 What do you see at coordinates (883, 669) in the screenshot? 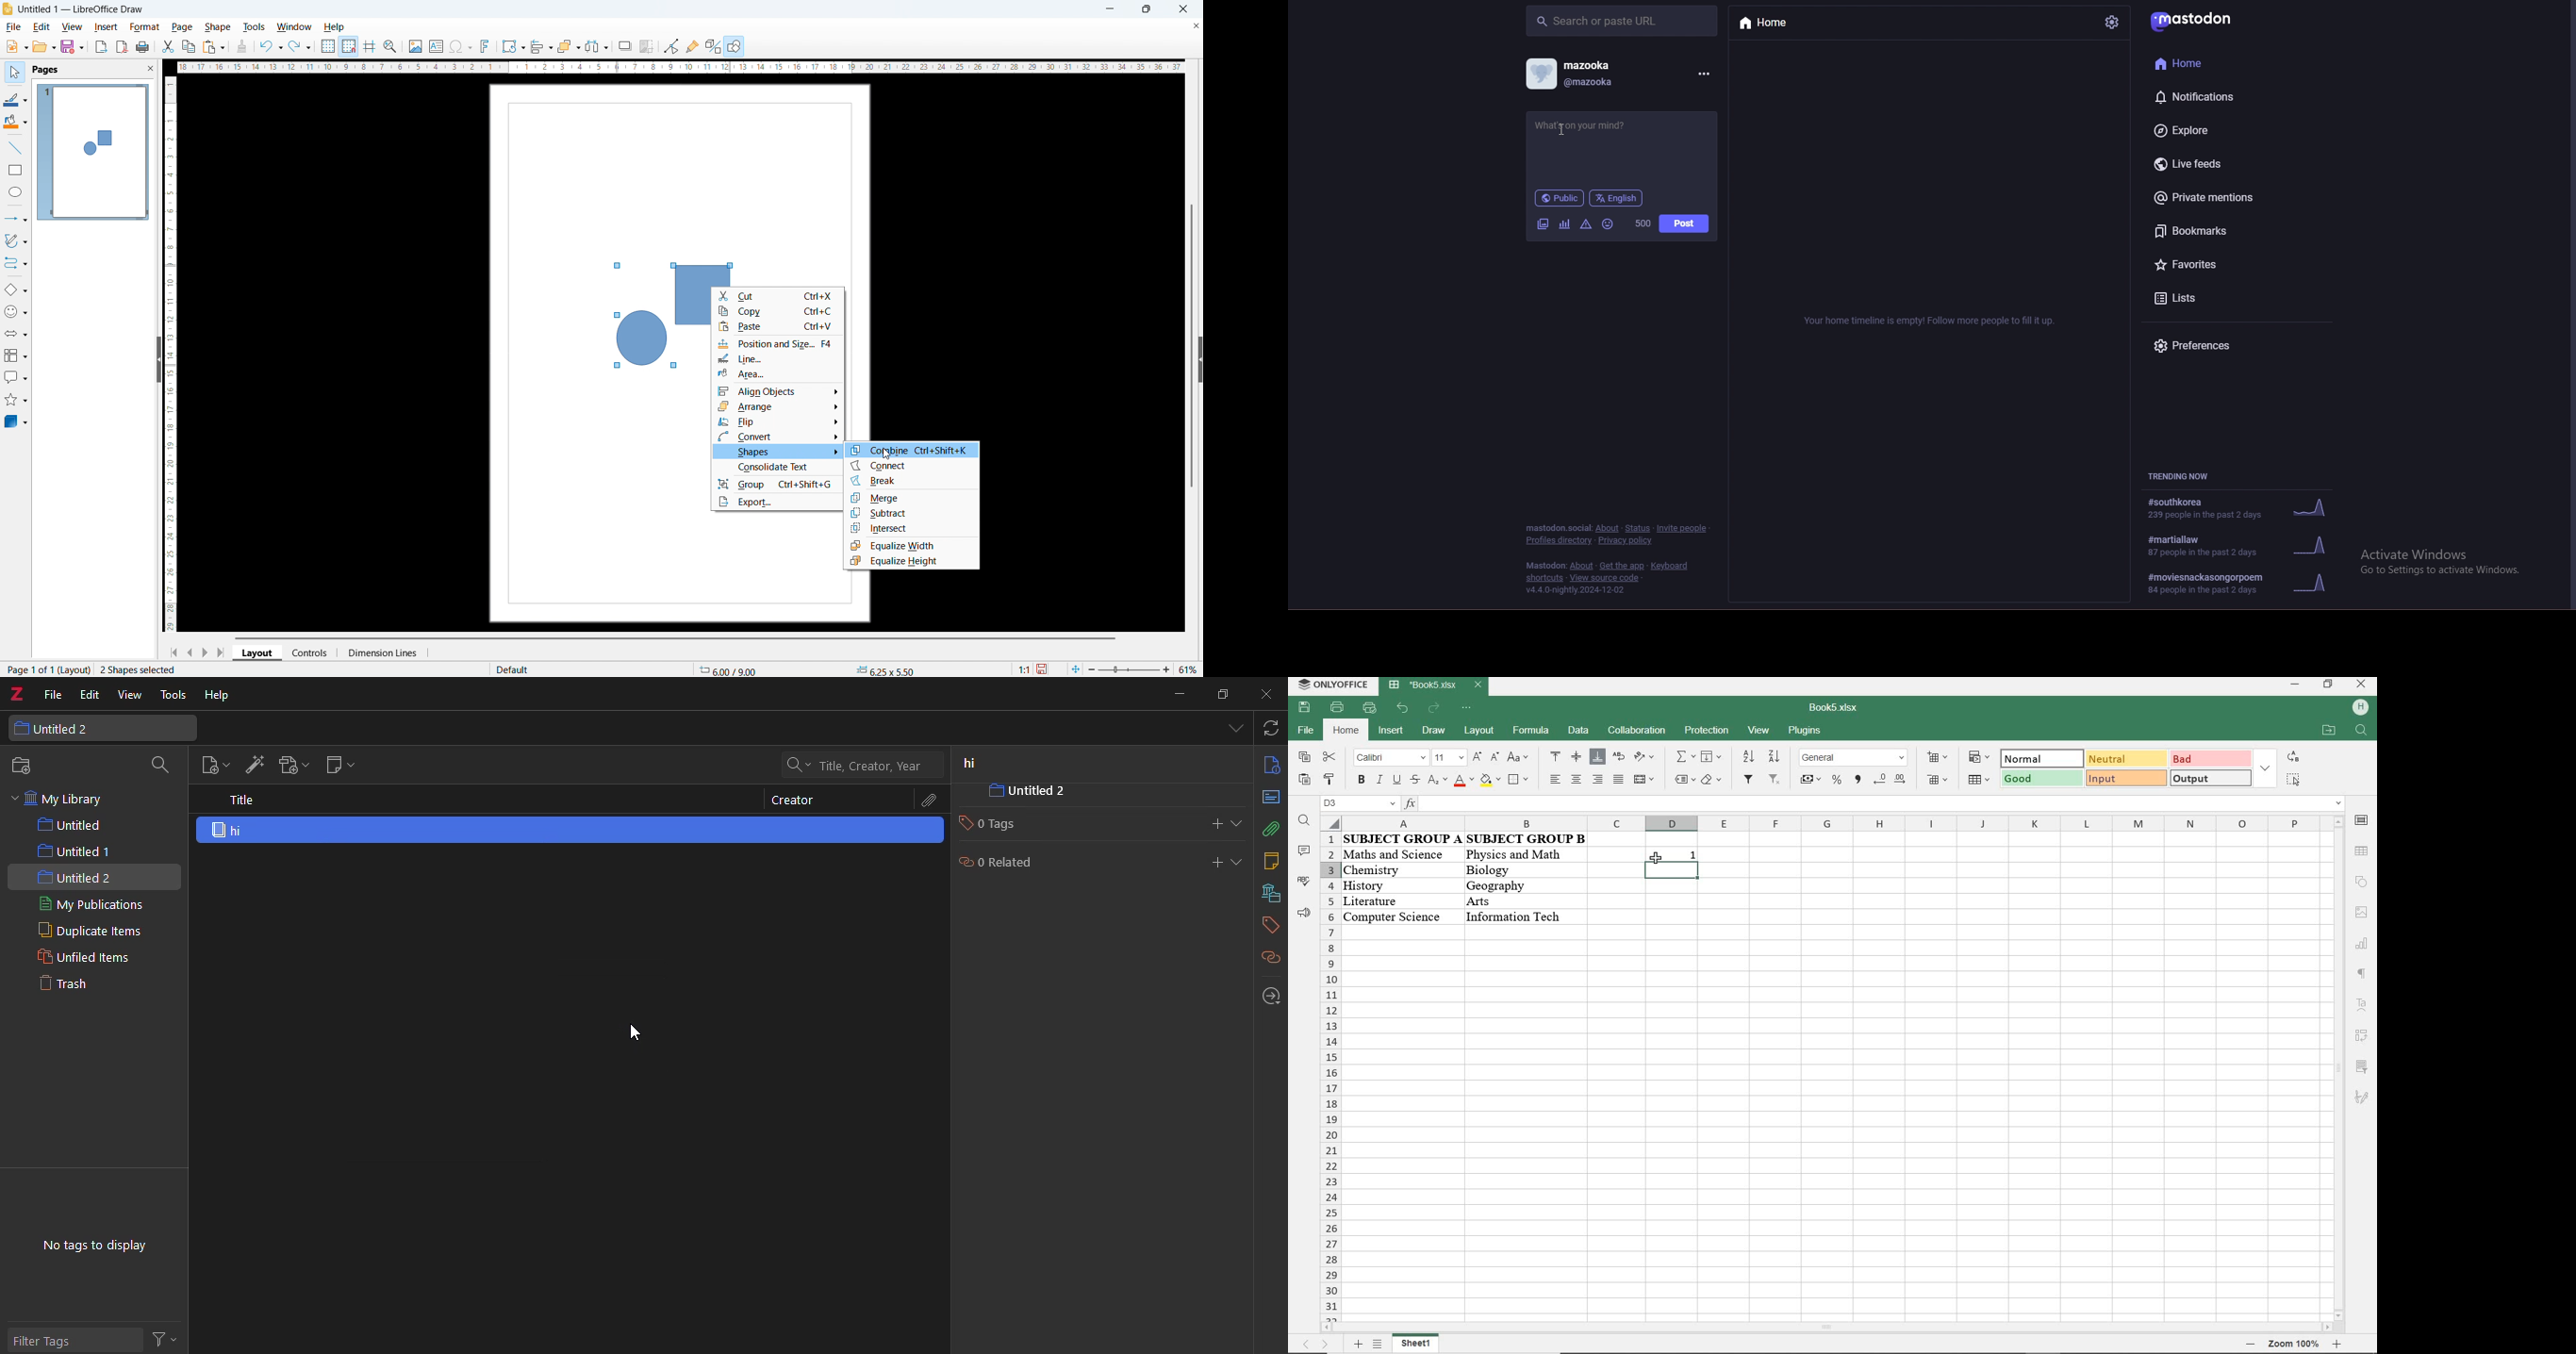
I see `object dimension` at bounding box center [883, 669].